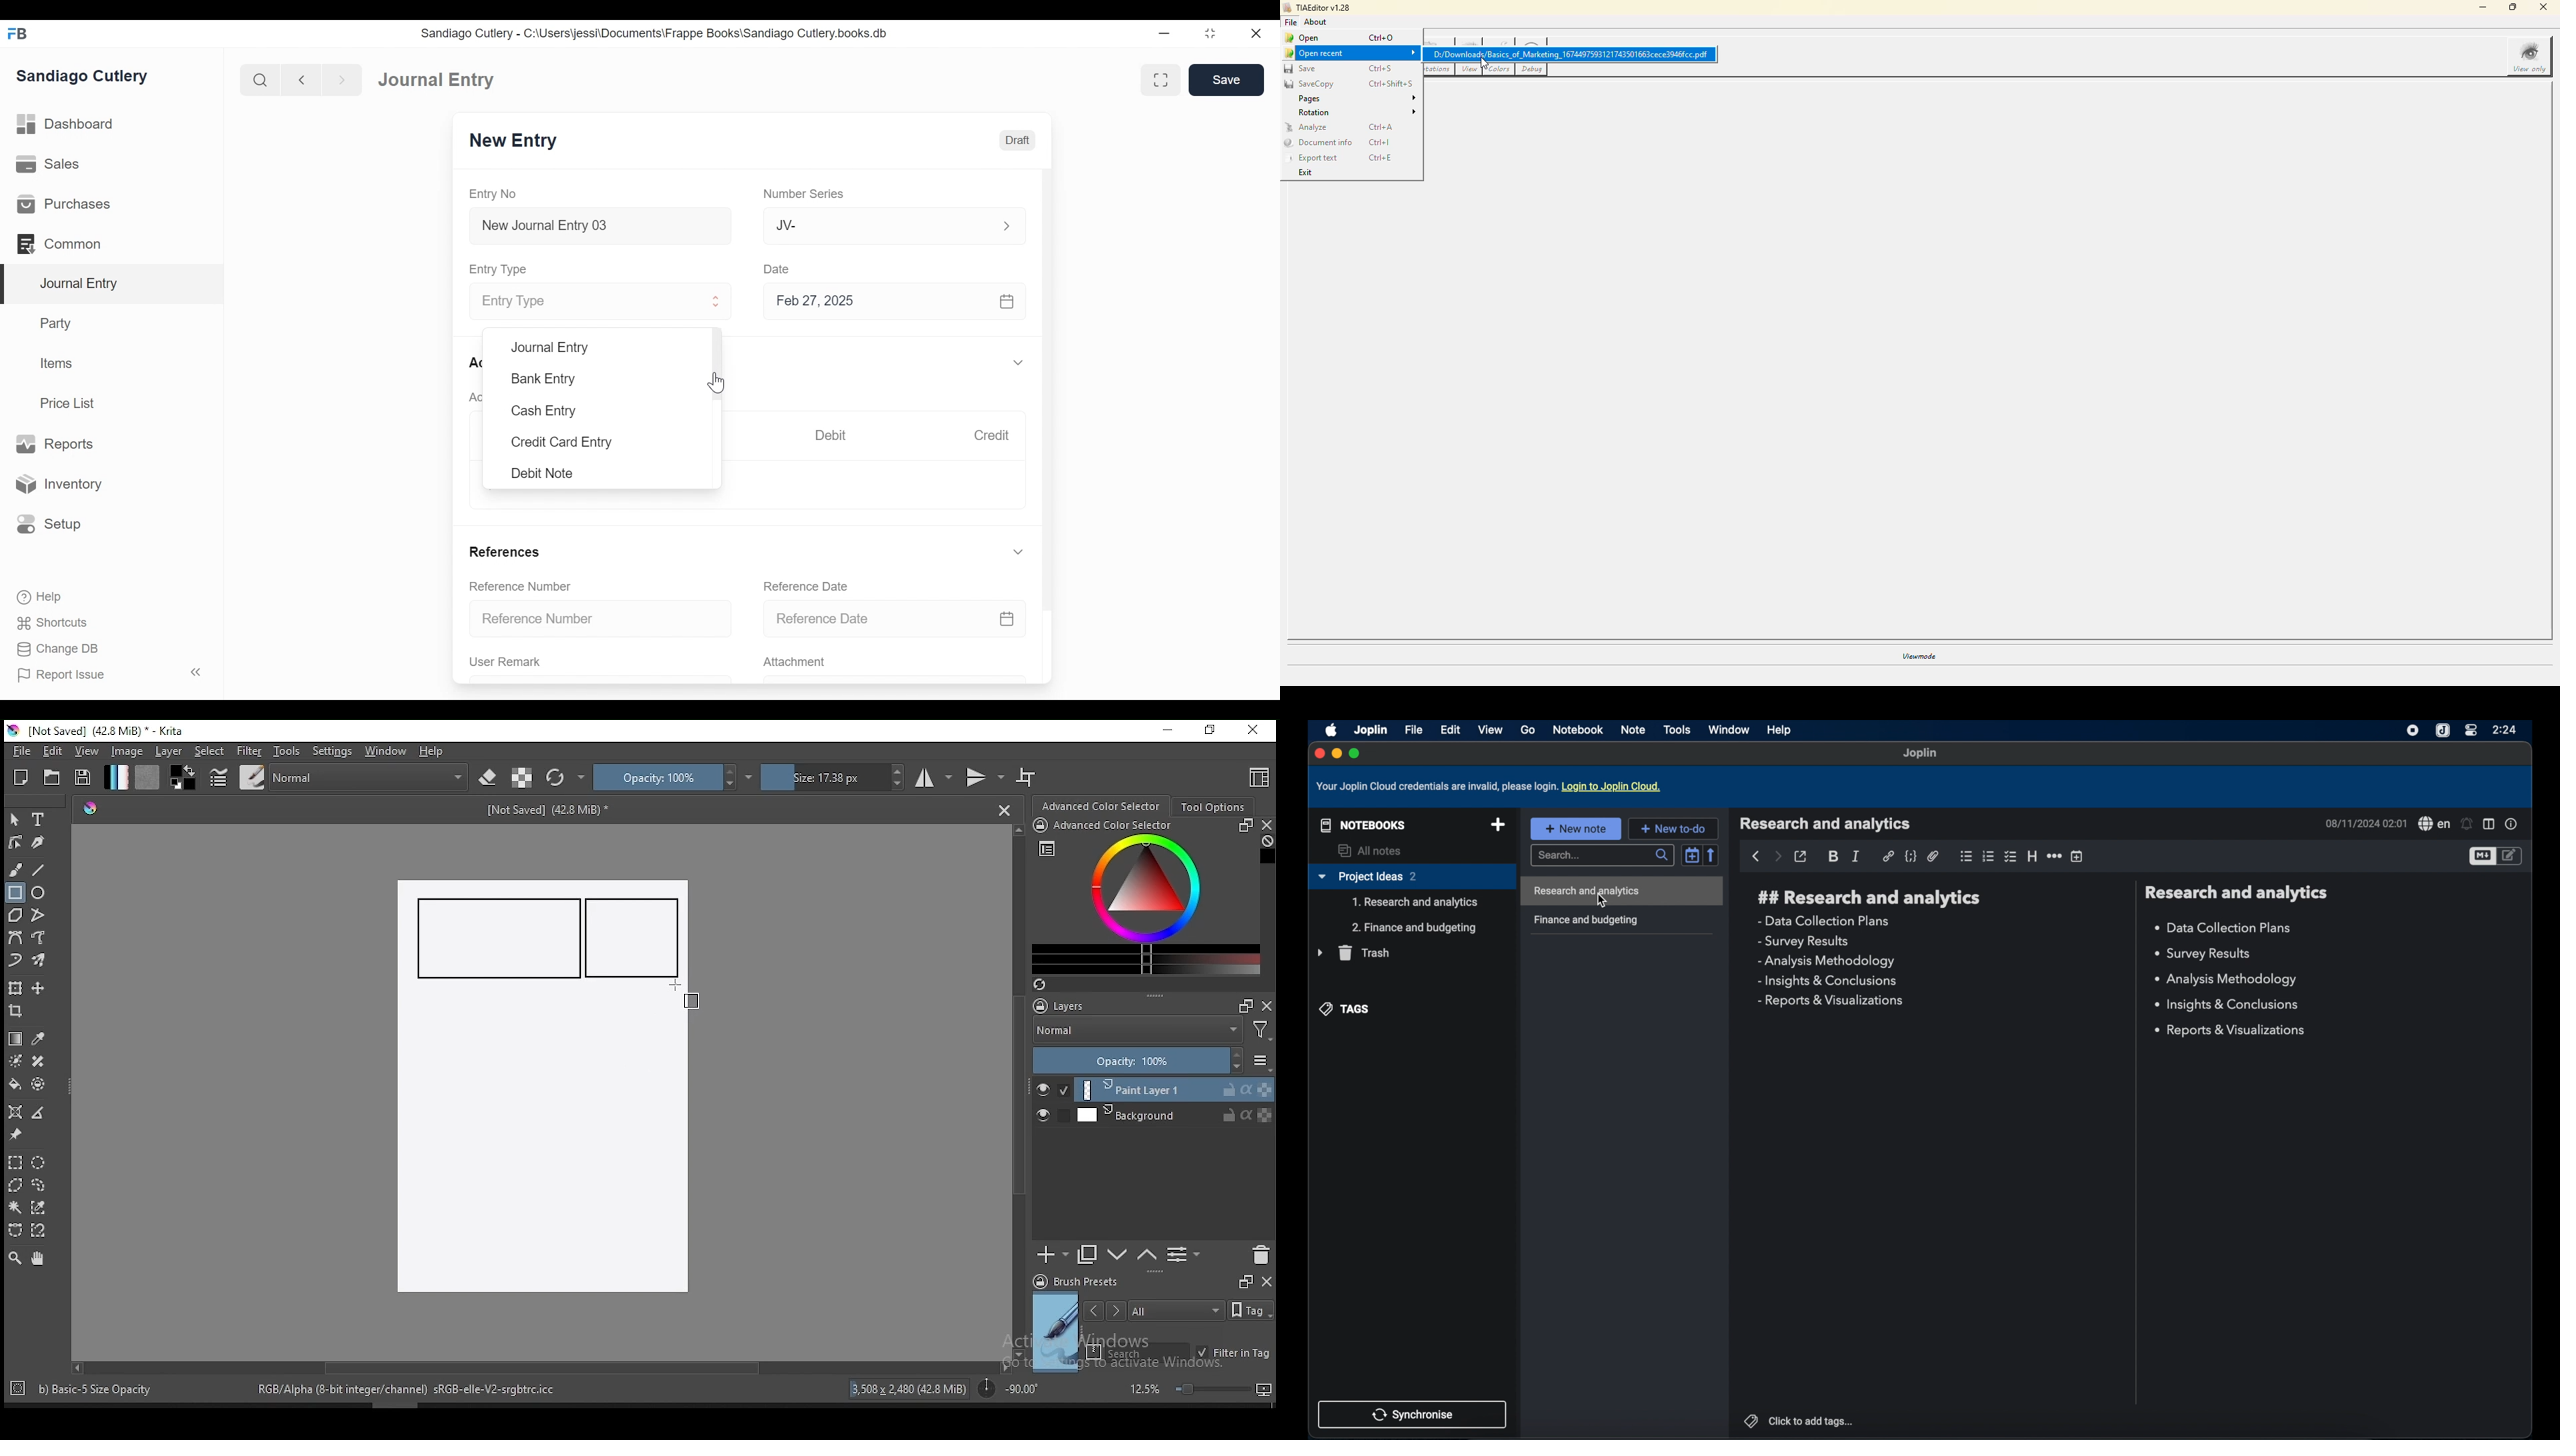 The height and width of the screenshot is (1456, 2576). Describe the element at coordinates (1088, 1254) in the screenshot. I see `duplicate layer` at that location.